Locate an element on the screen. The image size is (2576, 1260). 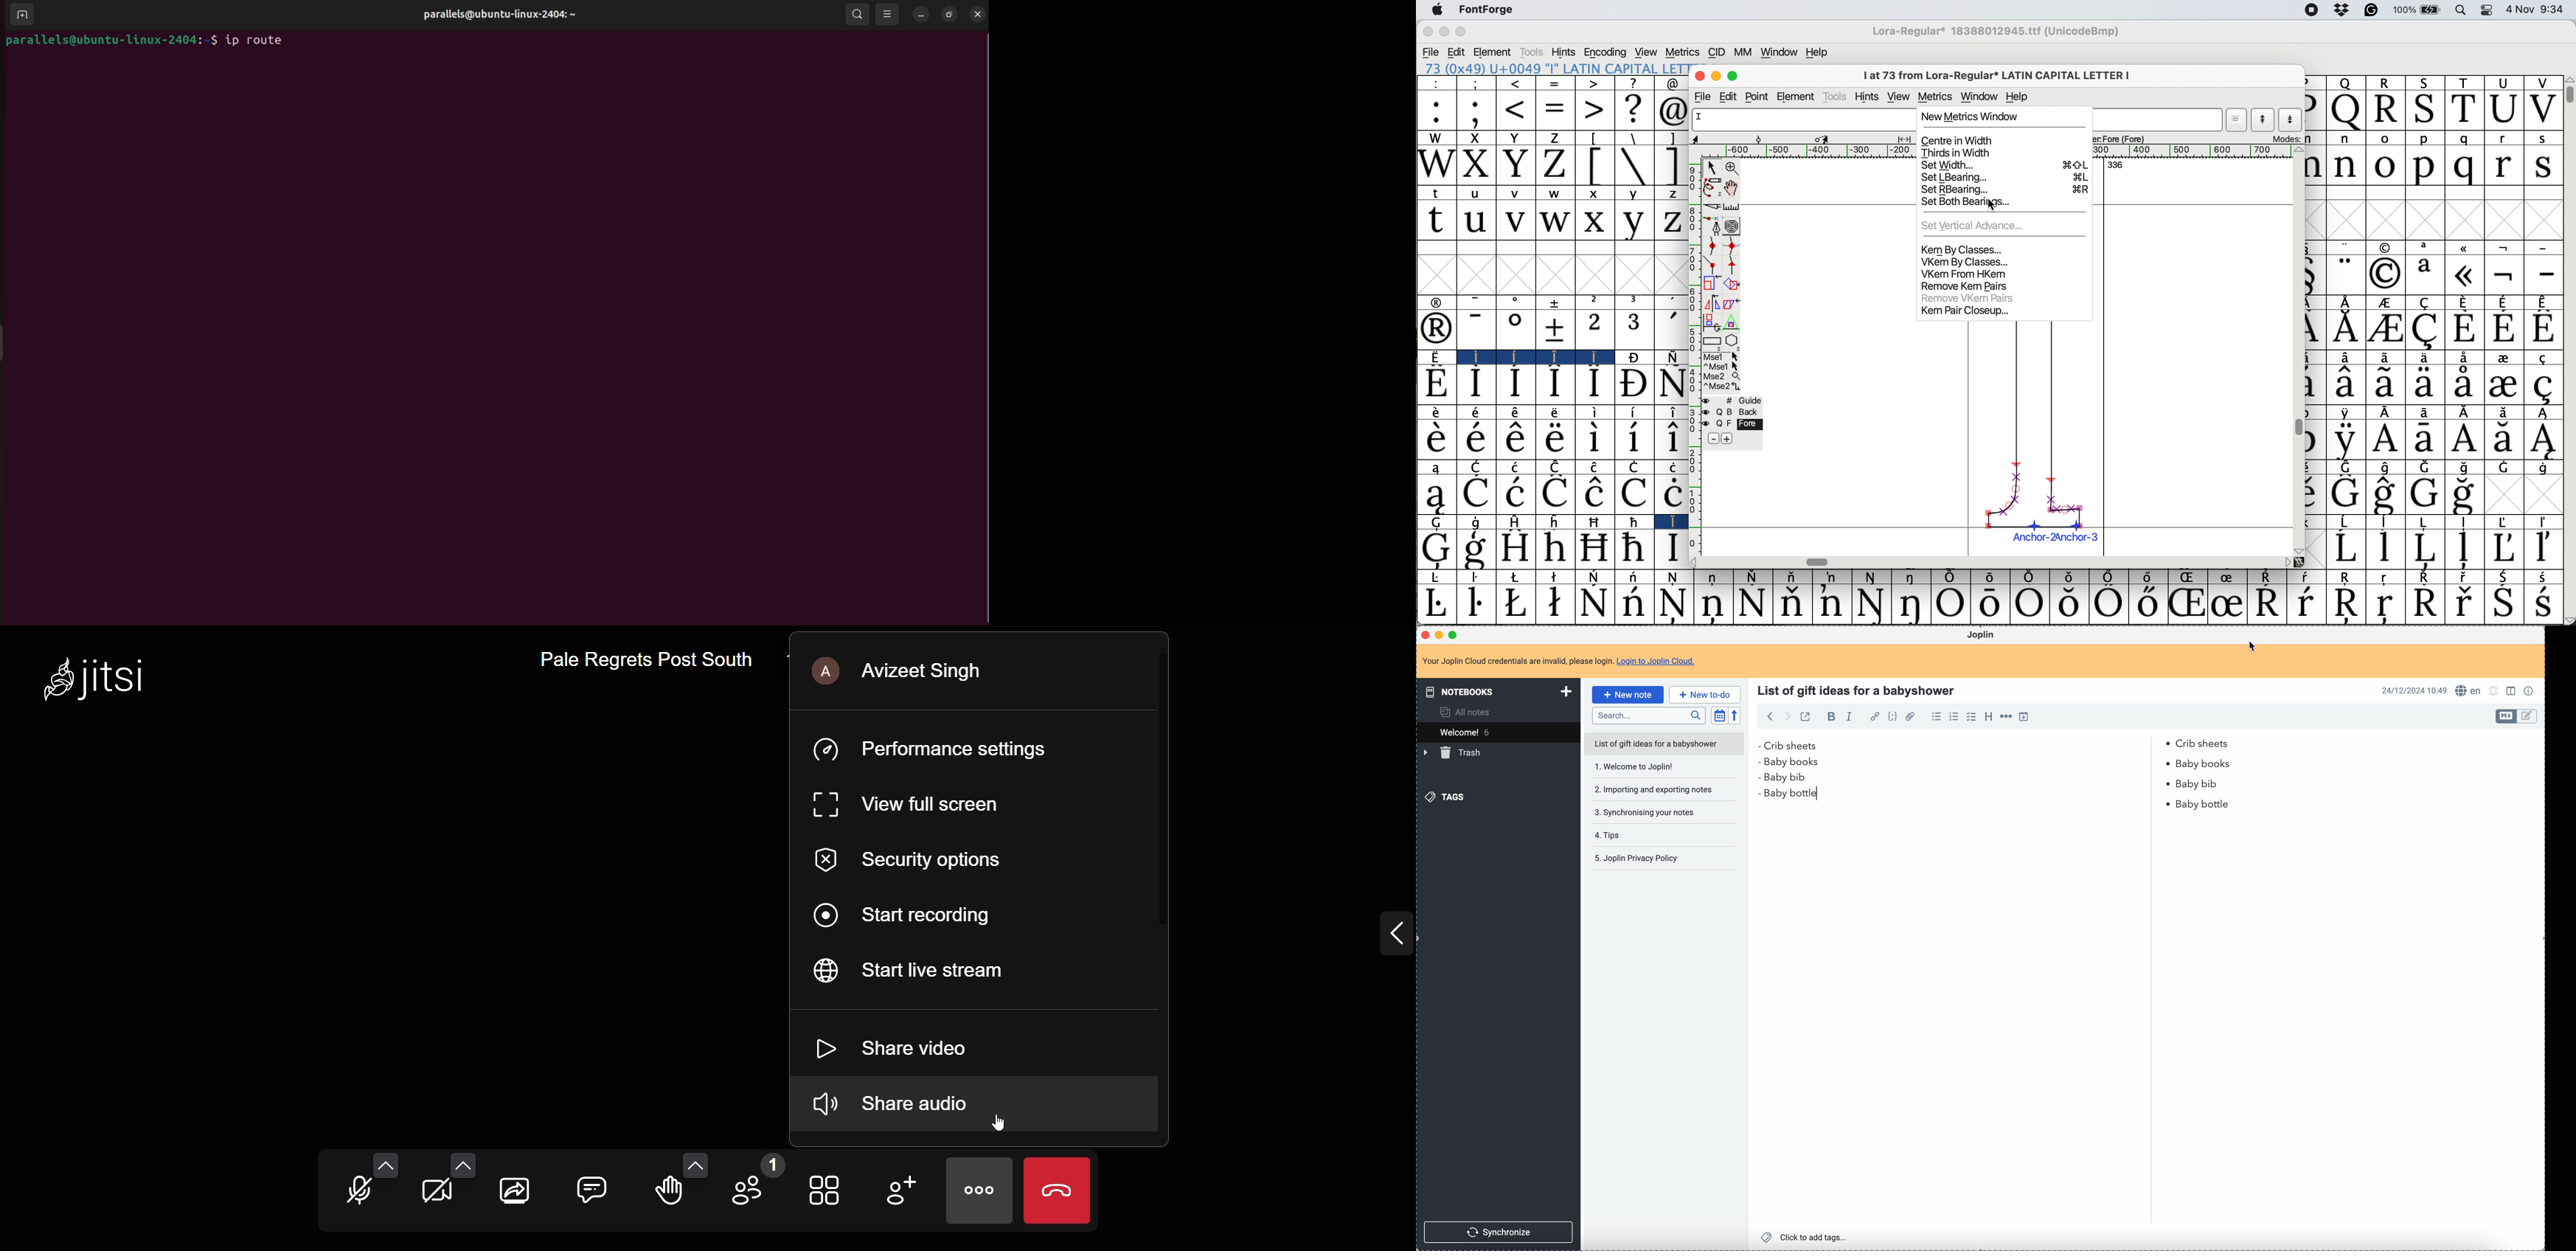
baby bottle is located at coordinates (2199, 803).